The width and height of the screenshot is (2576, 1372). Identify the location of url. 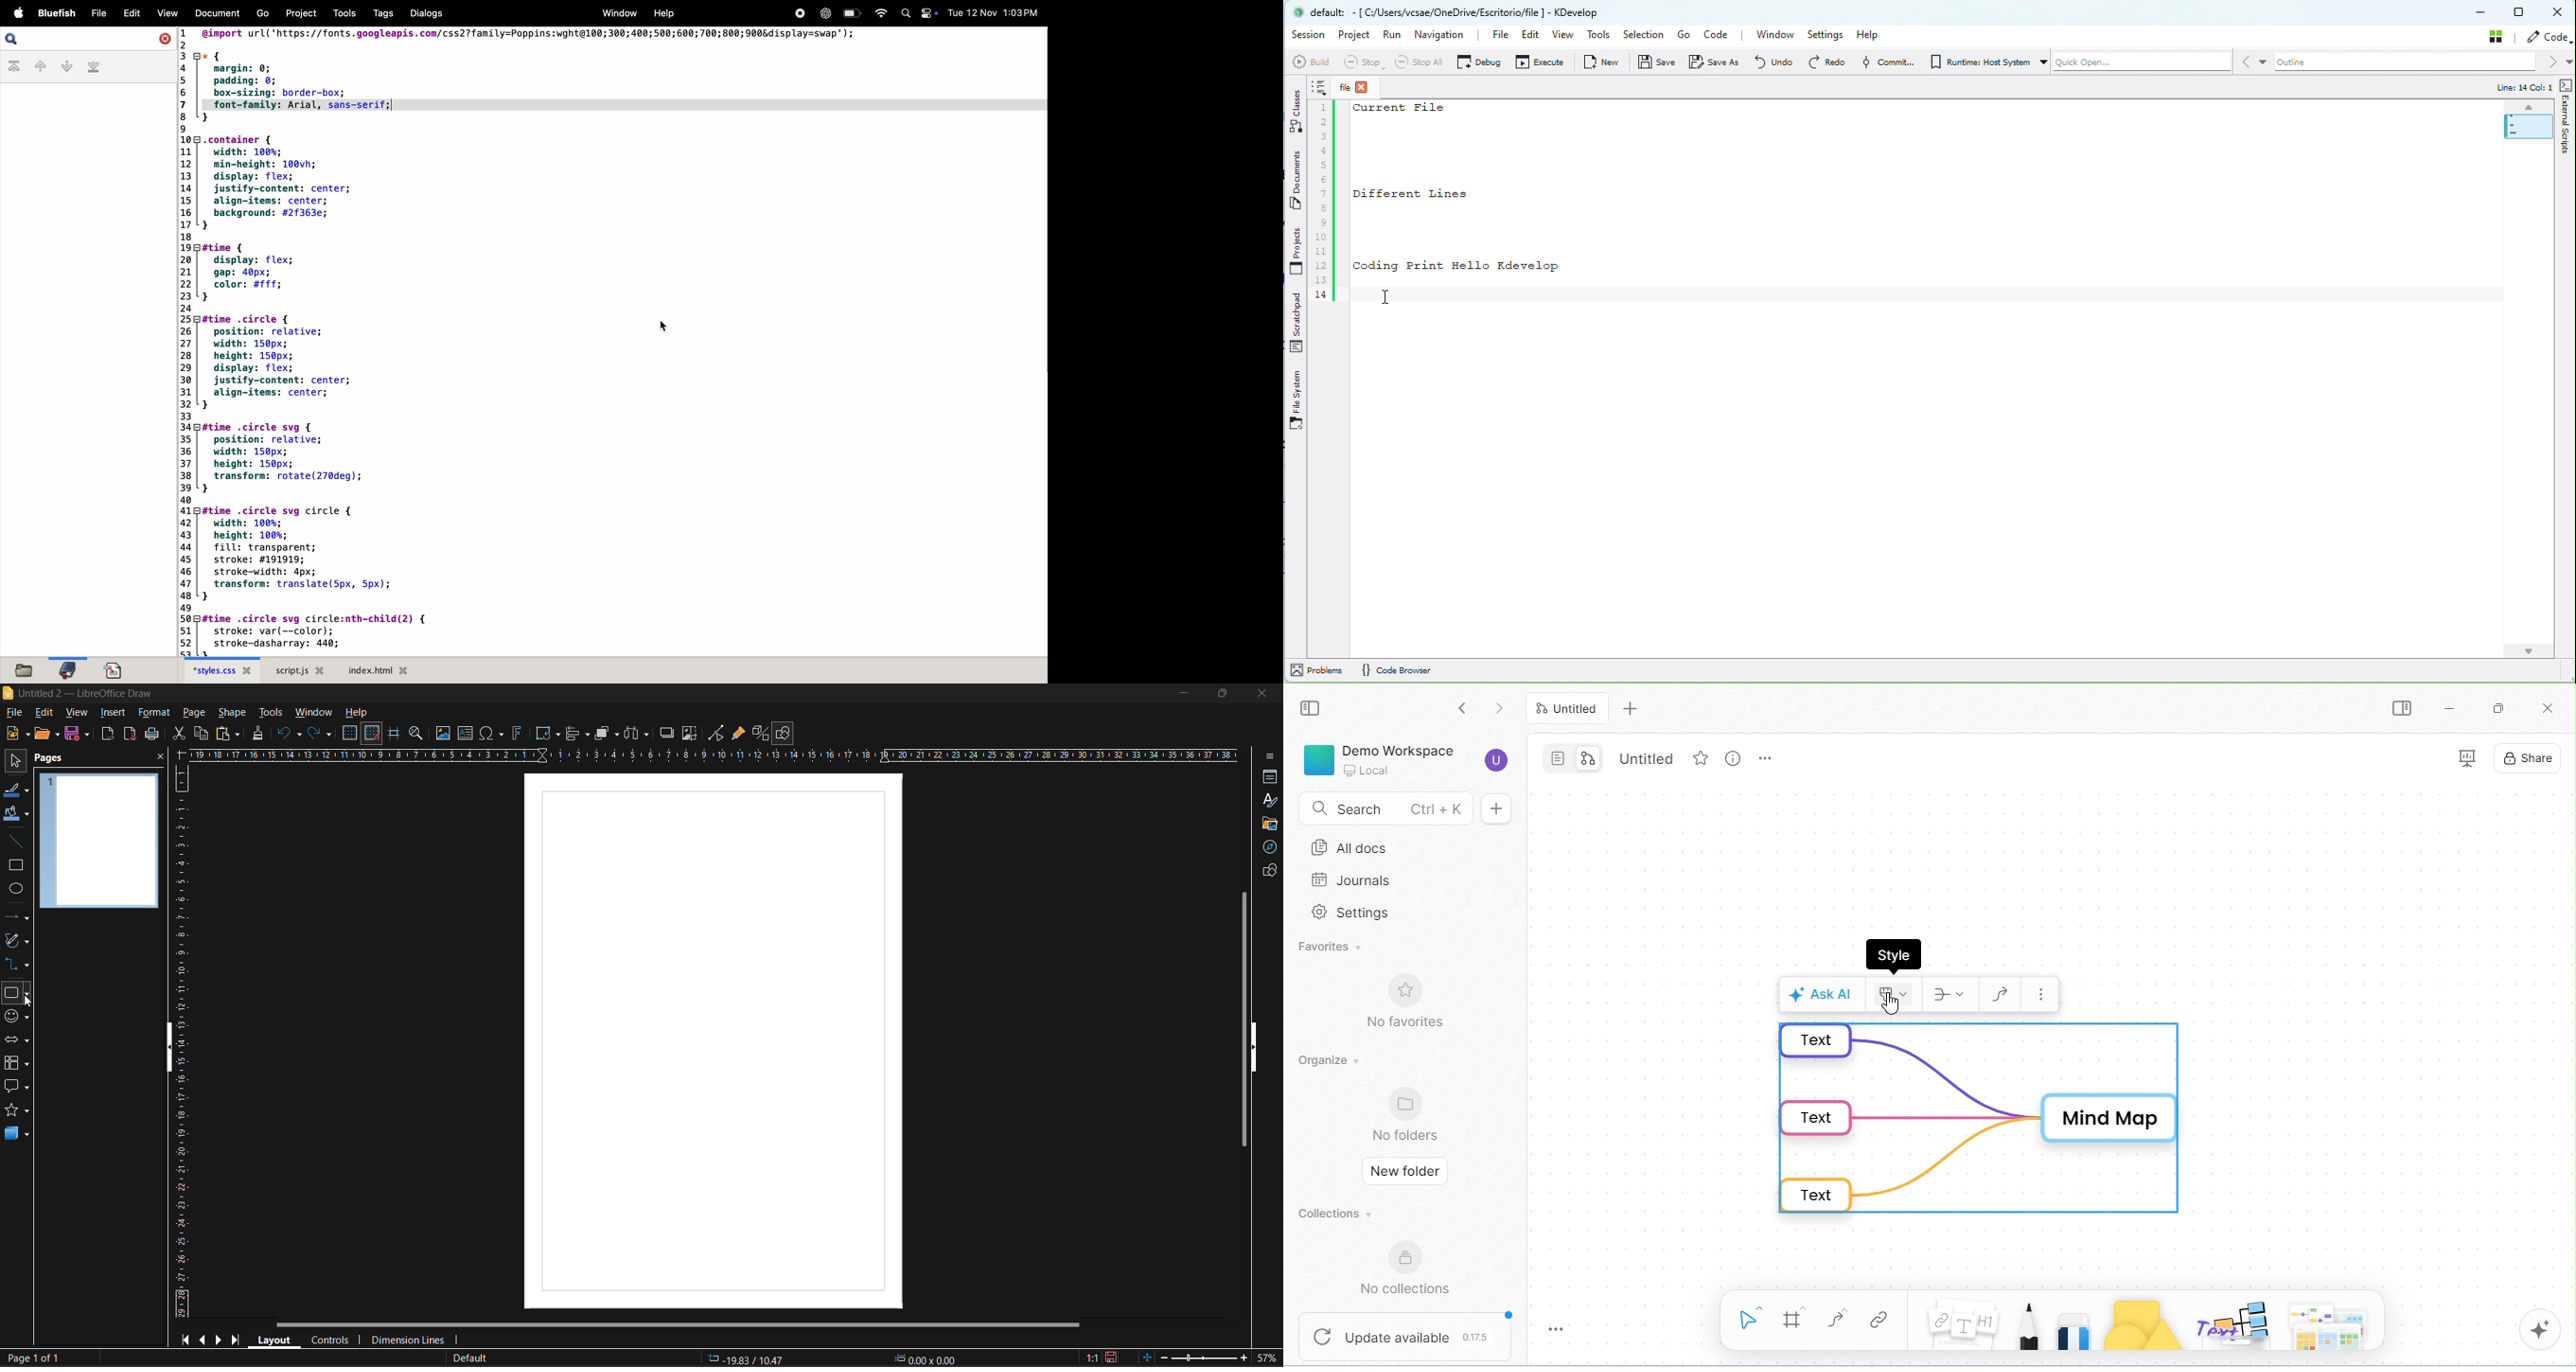
(584, 36).